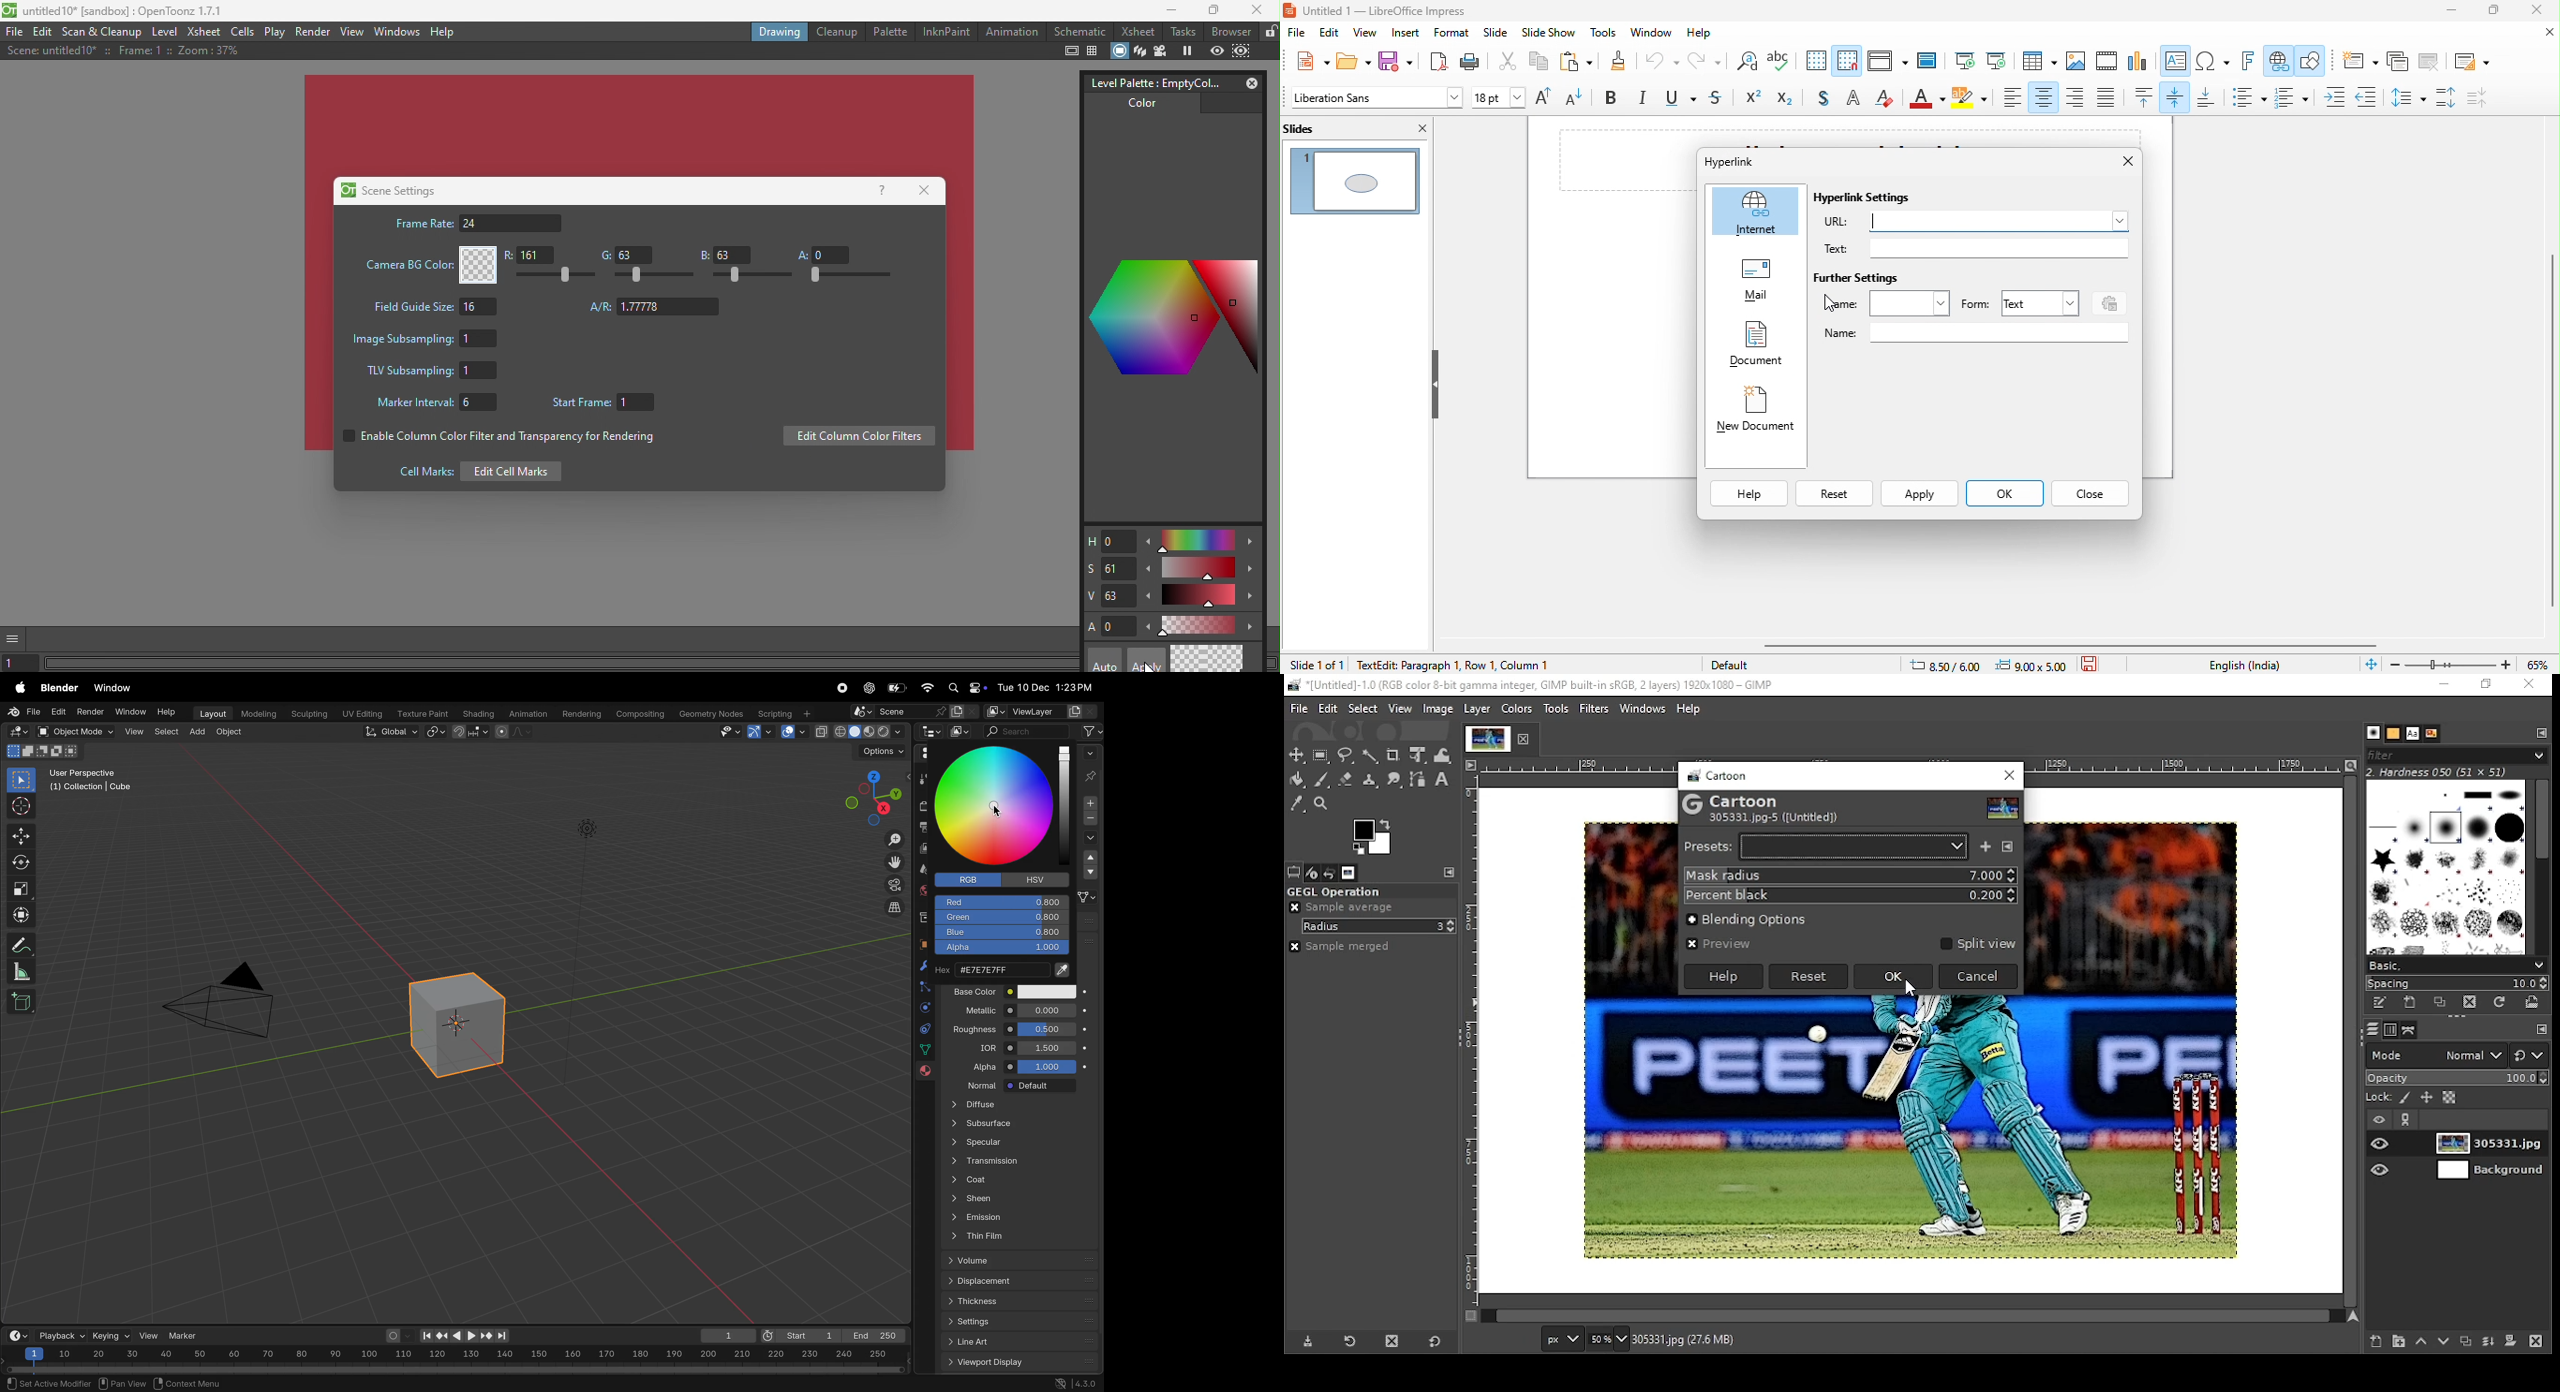 The height and width of the screenshot is (1400, 2576). Describe the element at coordinates (15, 730) in the screenshot. I see `editor type` at that location.